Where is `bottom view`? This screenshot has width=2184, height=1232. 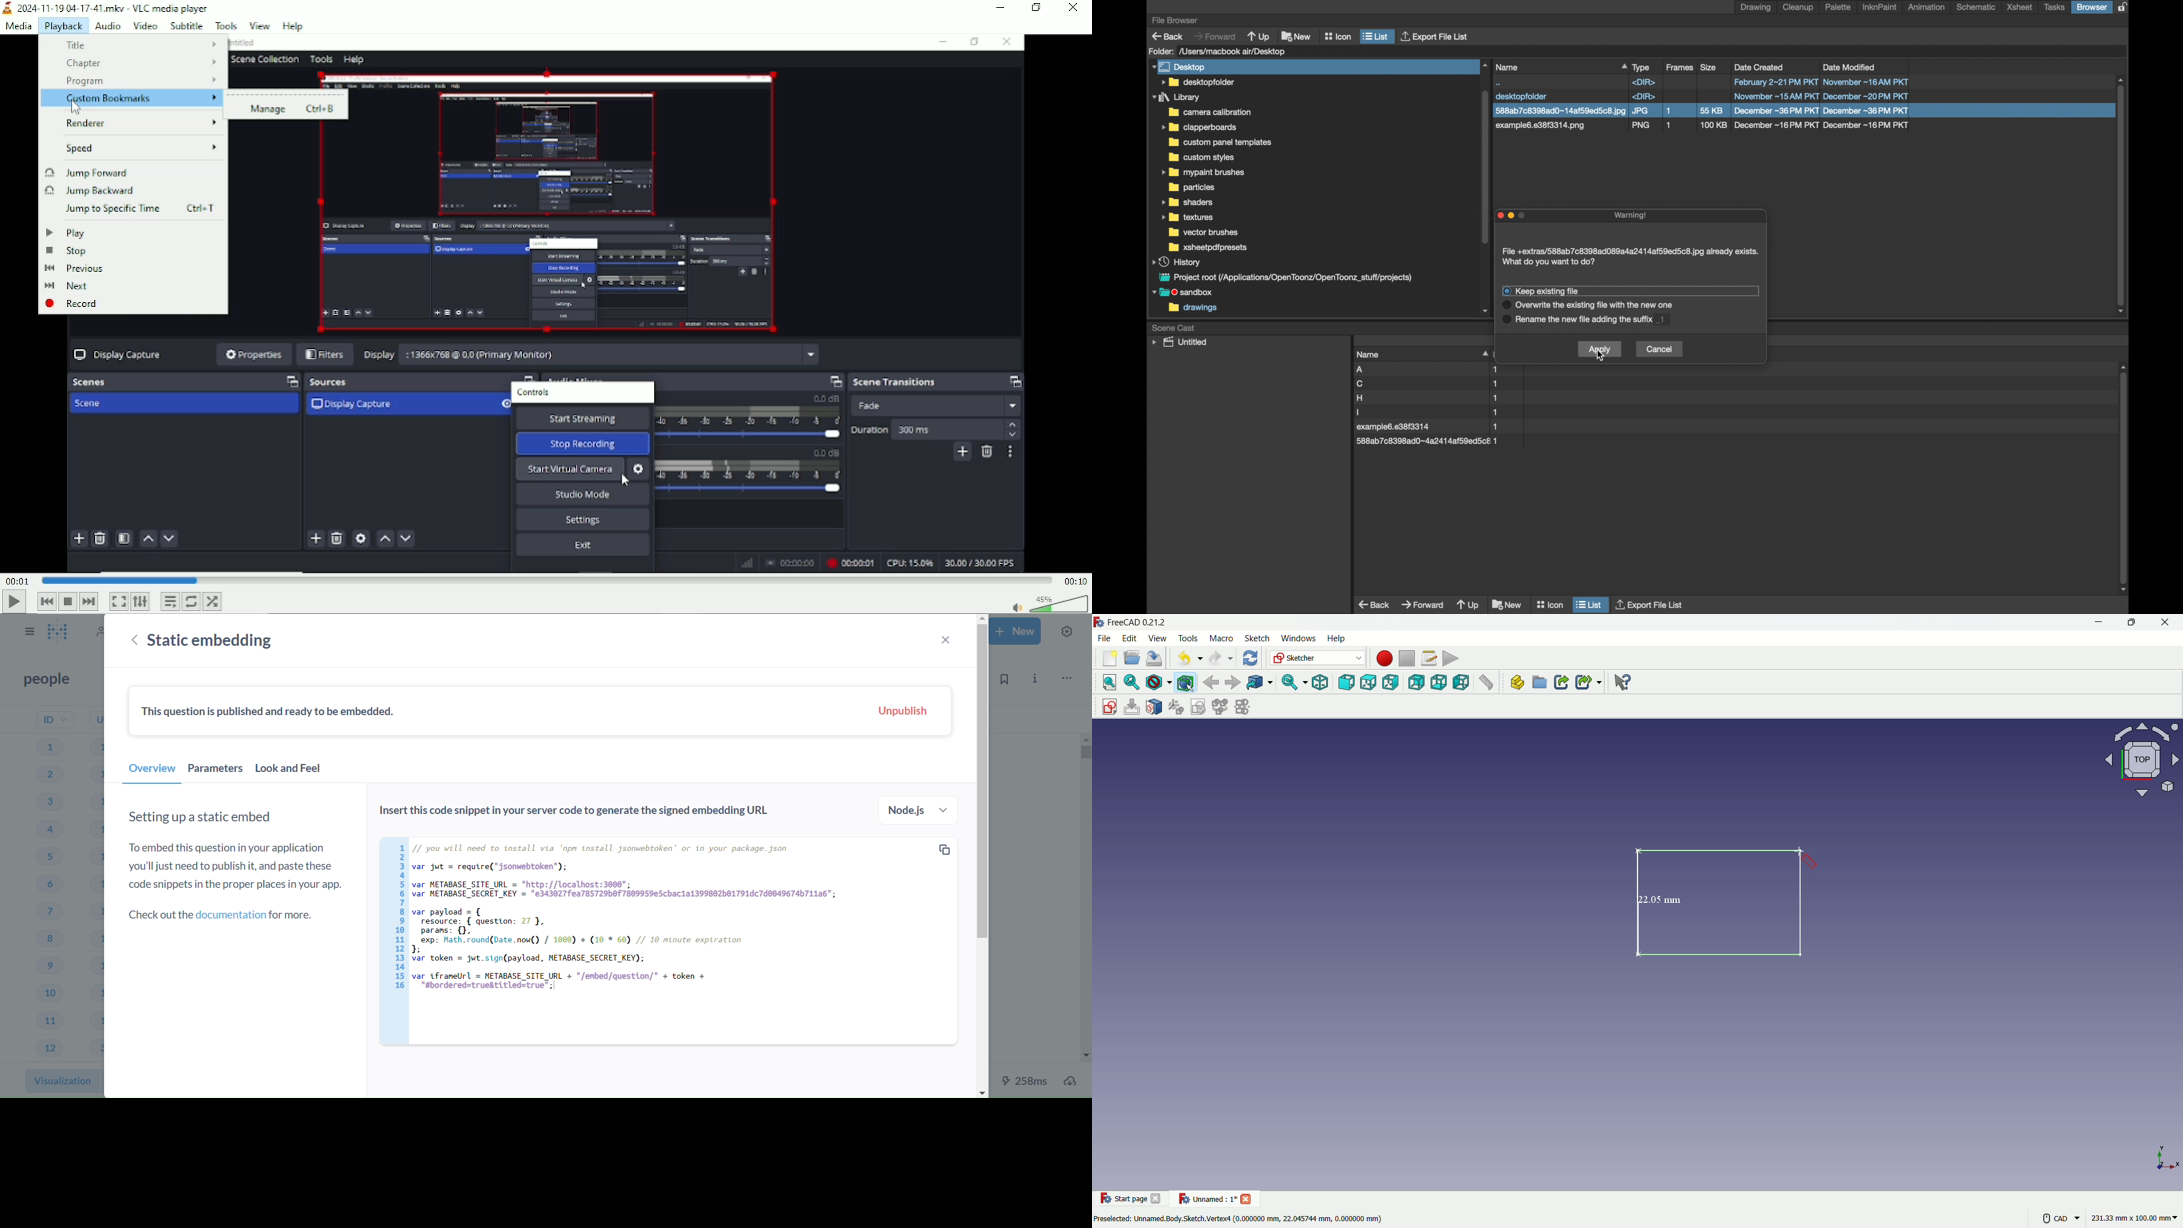
bottom view is located at coordinates (1439, 683).